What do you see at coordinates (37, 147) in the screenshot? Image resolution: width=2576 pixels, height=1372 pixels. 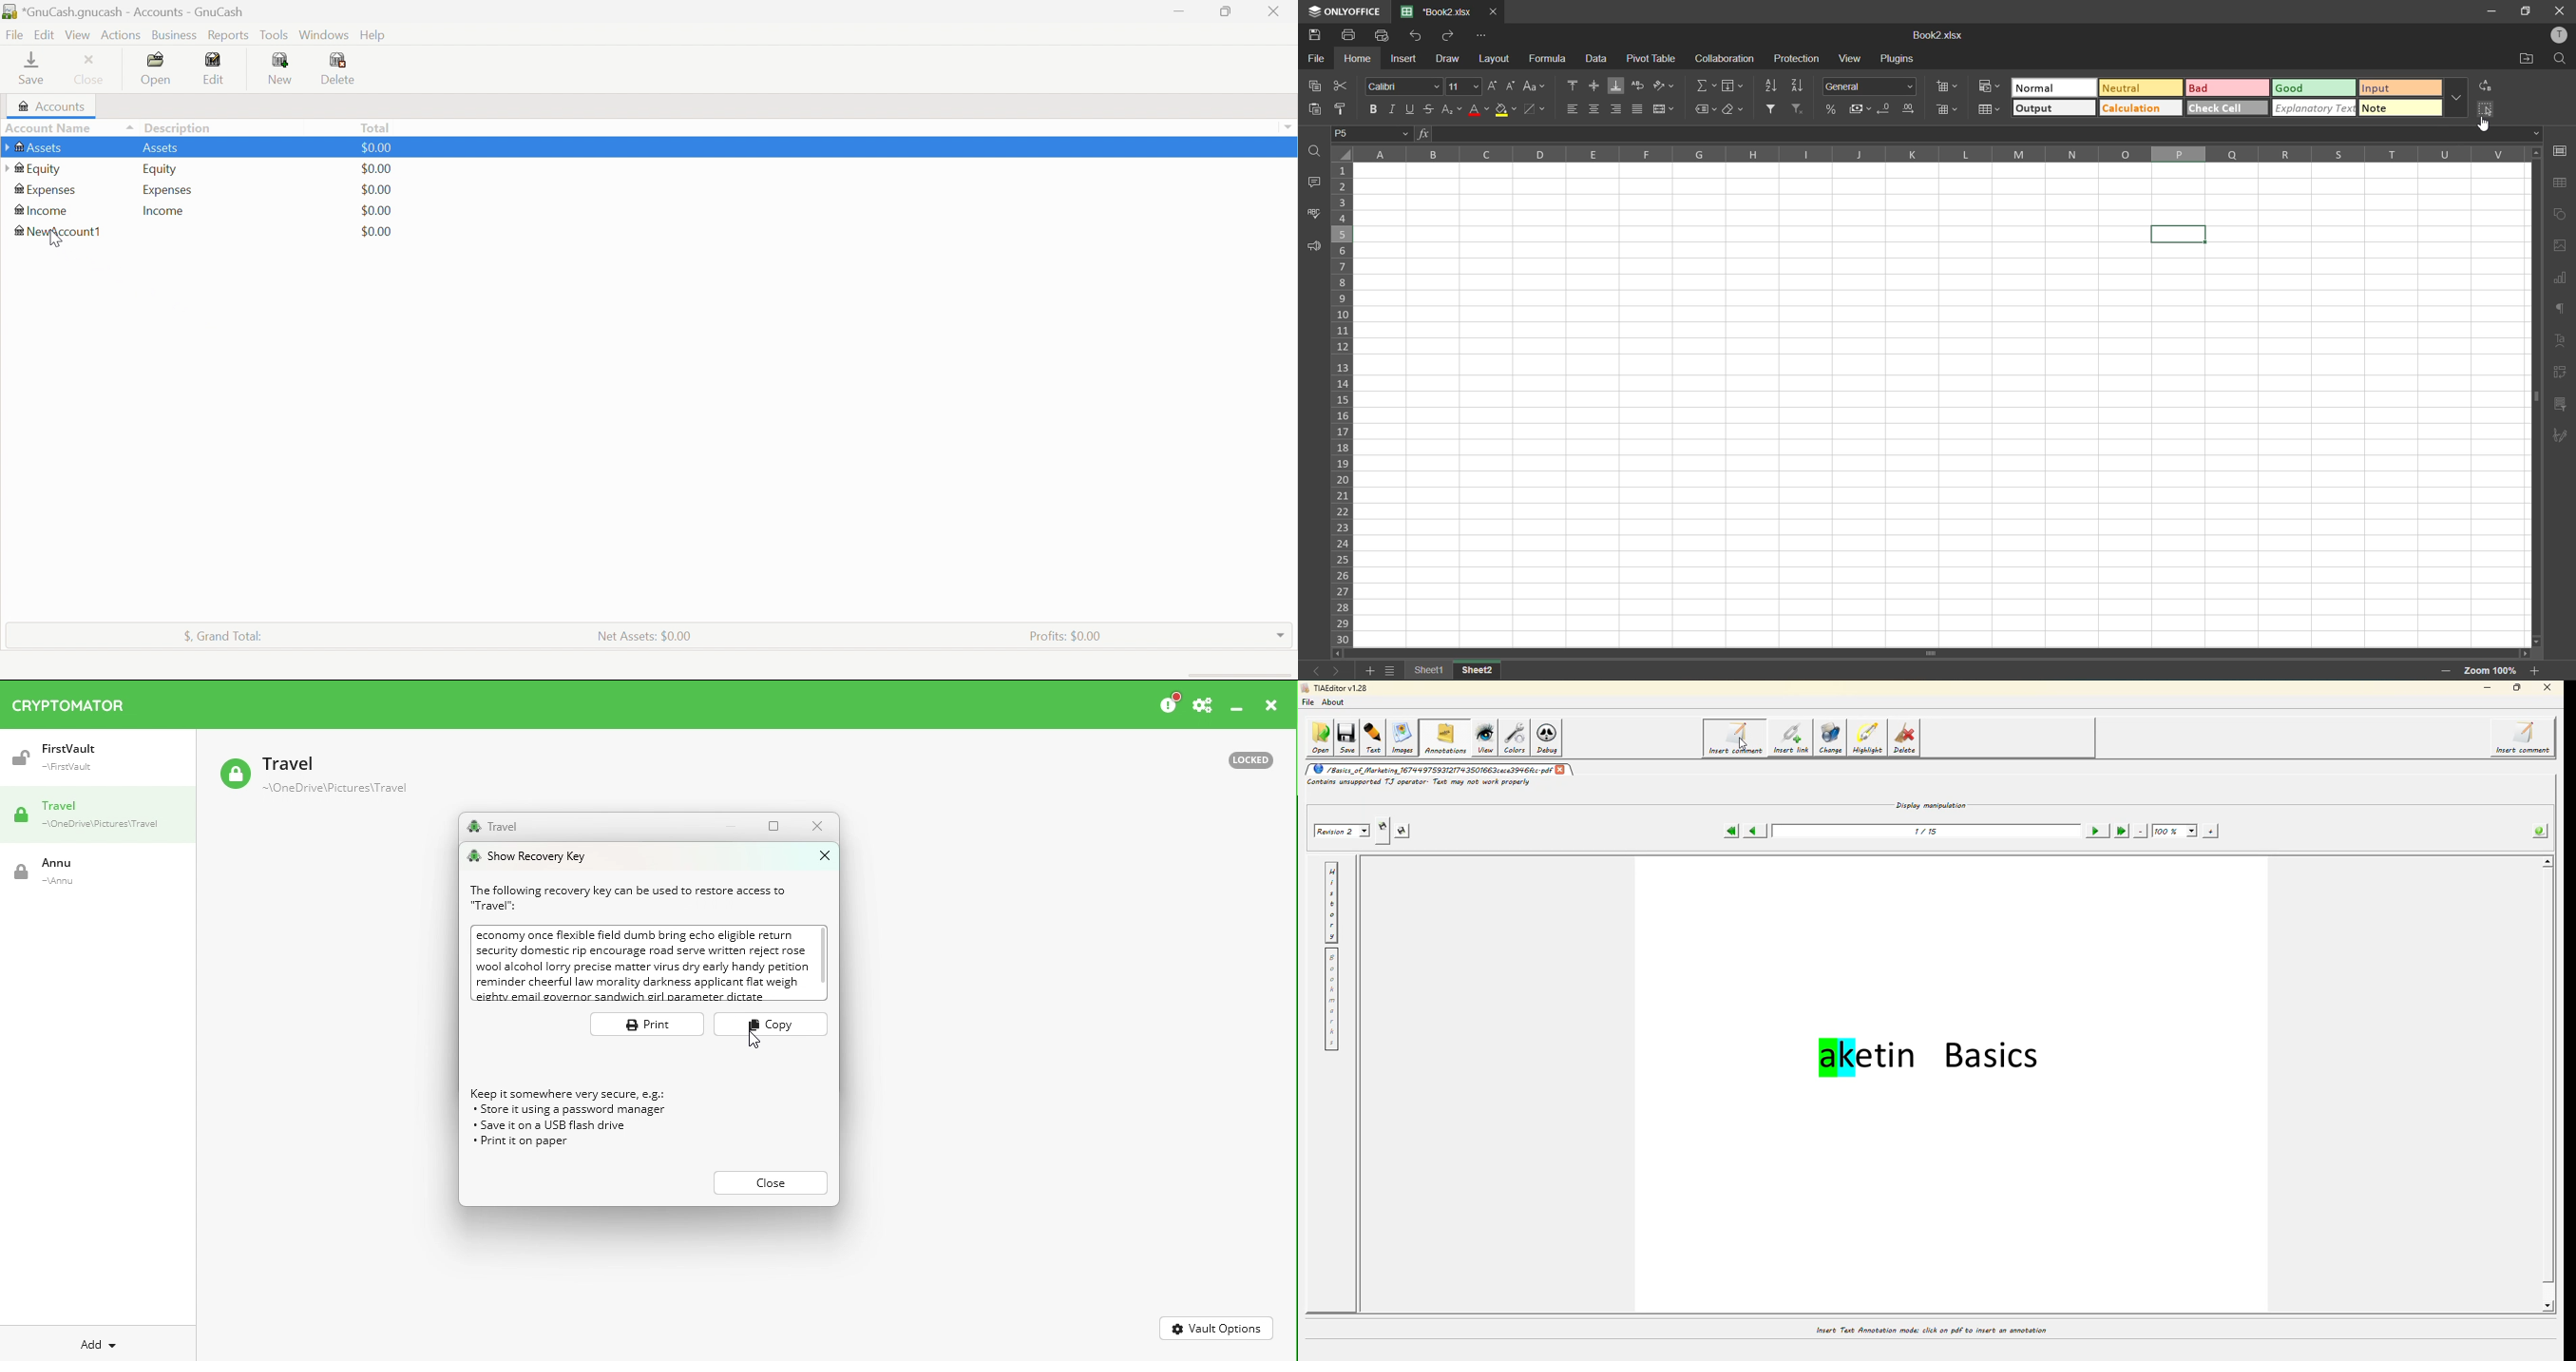 I see `Assets` at bounding box center [37, 147].